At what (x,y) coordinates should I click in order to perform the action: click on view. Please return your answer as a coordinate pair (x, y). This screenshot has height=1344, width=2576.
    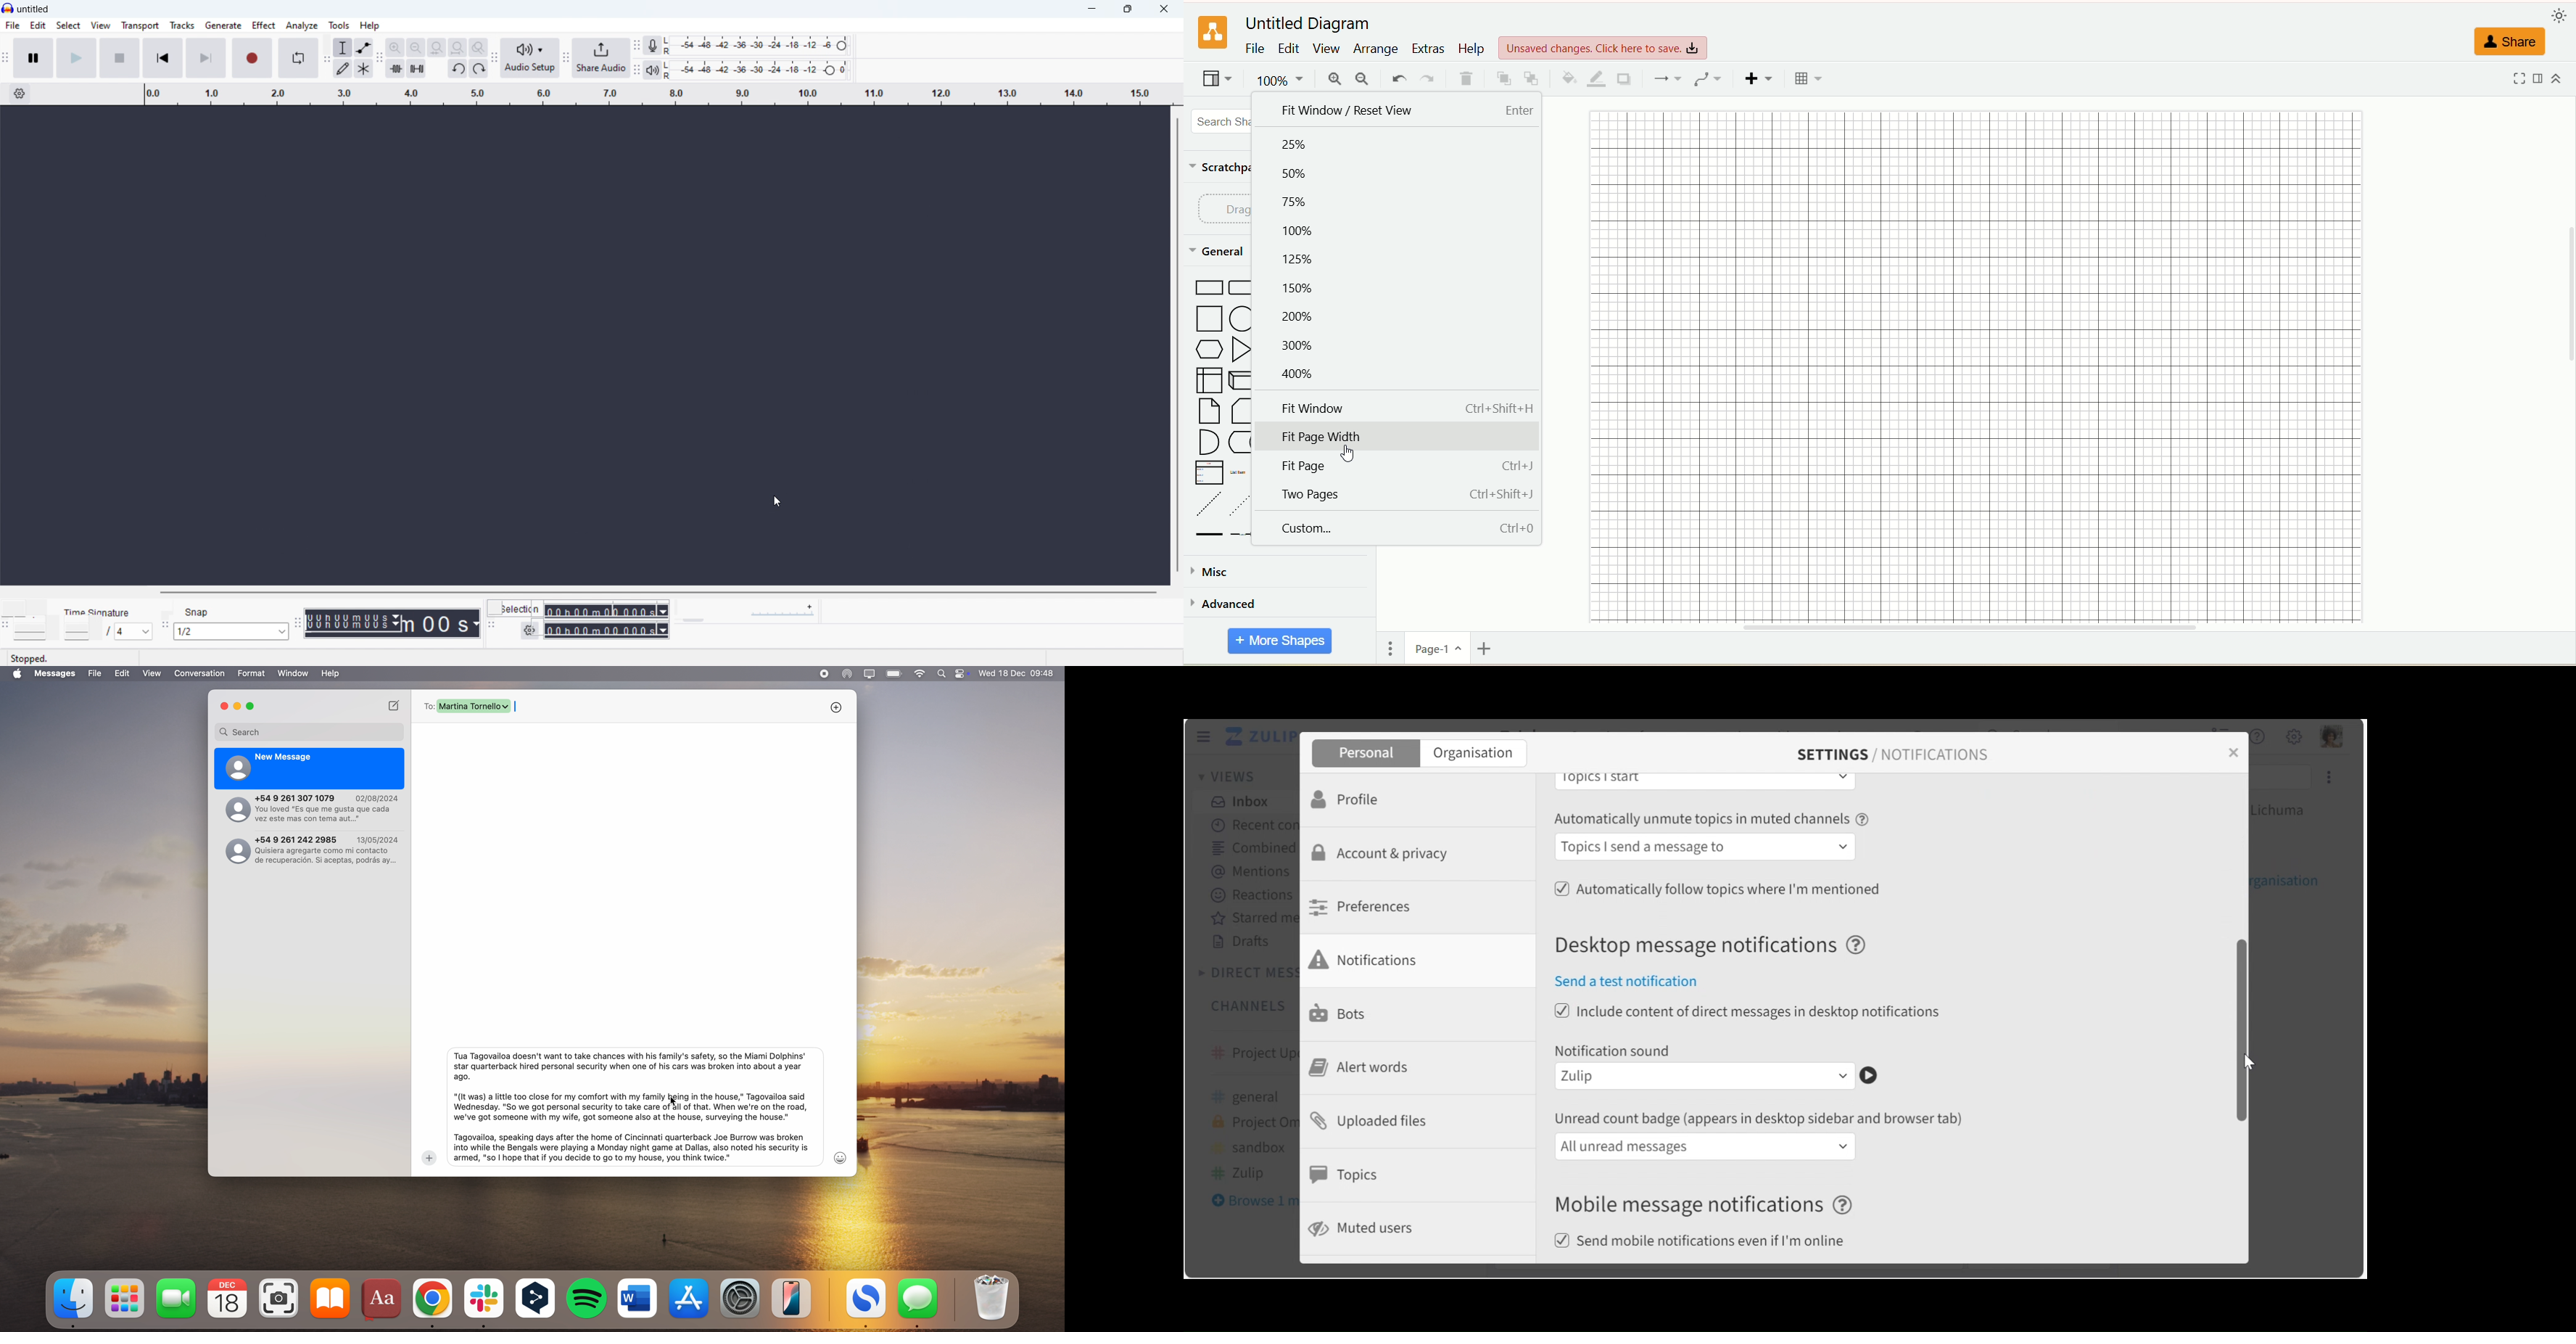
    Looking at the image, I should click on (152, 674).